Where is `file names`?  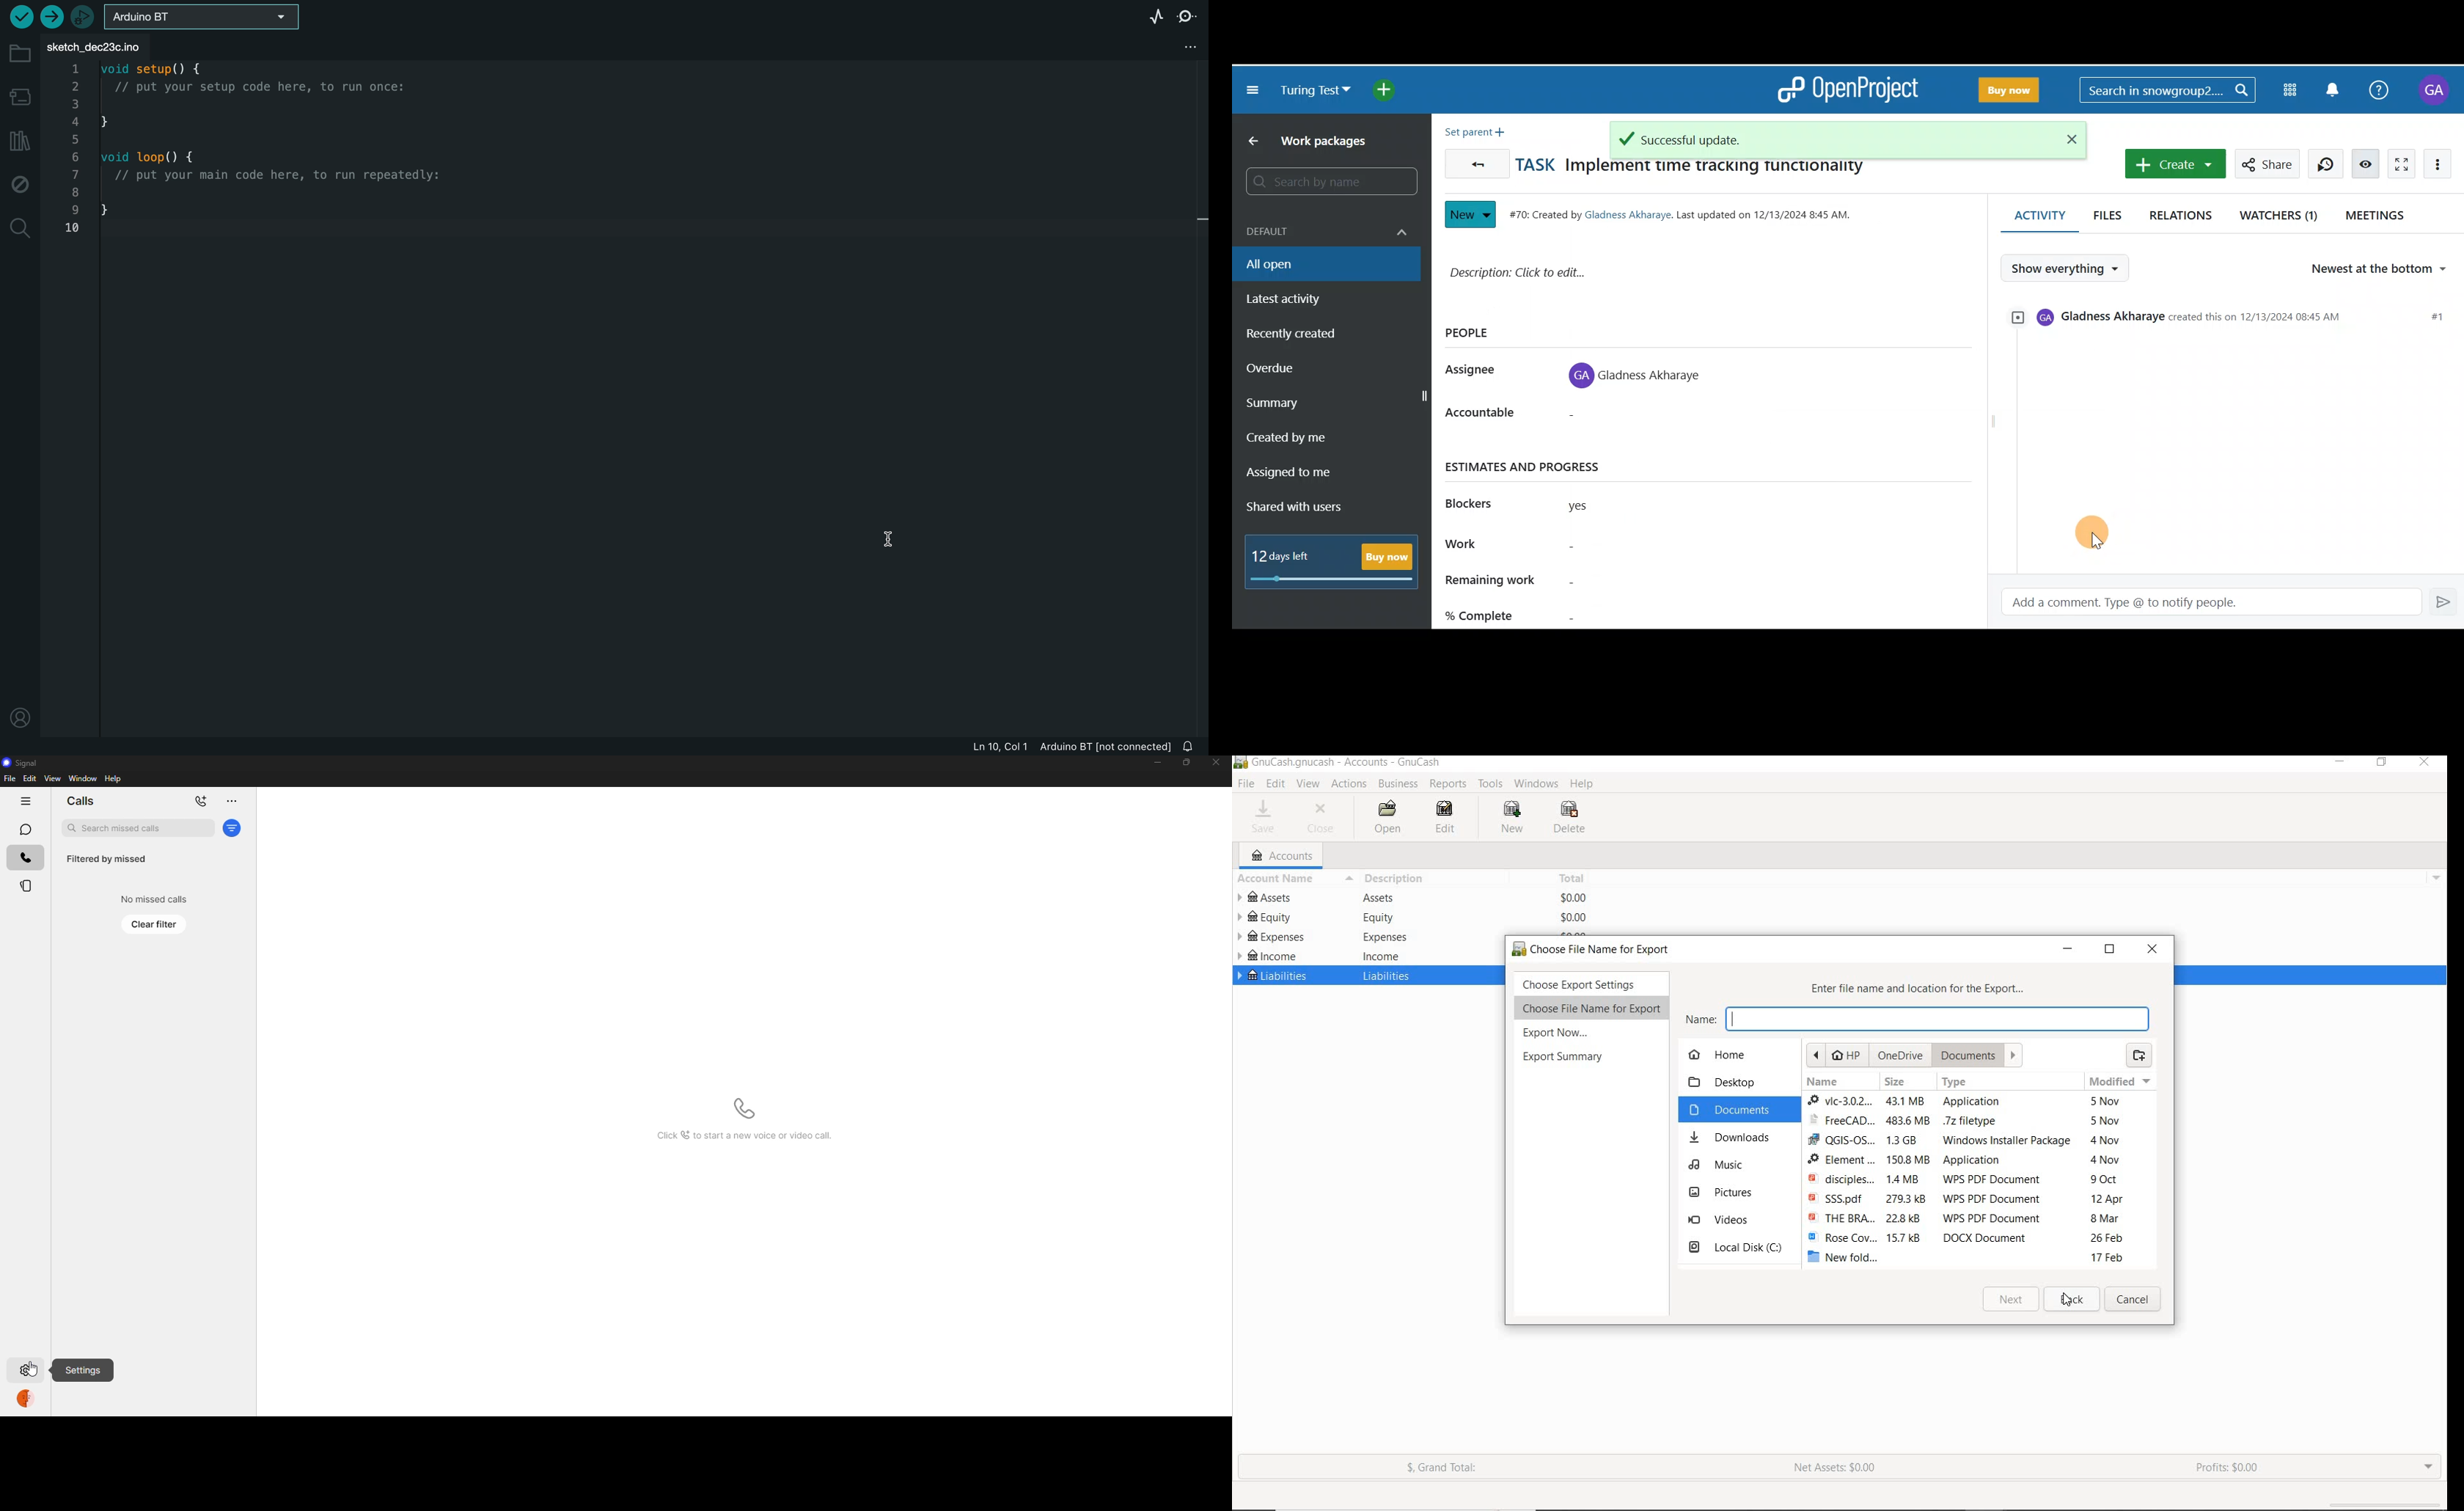
file names is located at coordinates (1840, 1175).